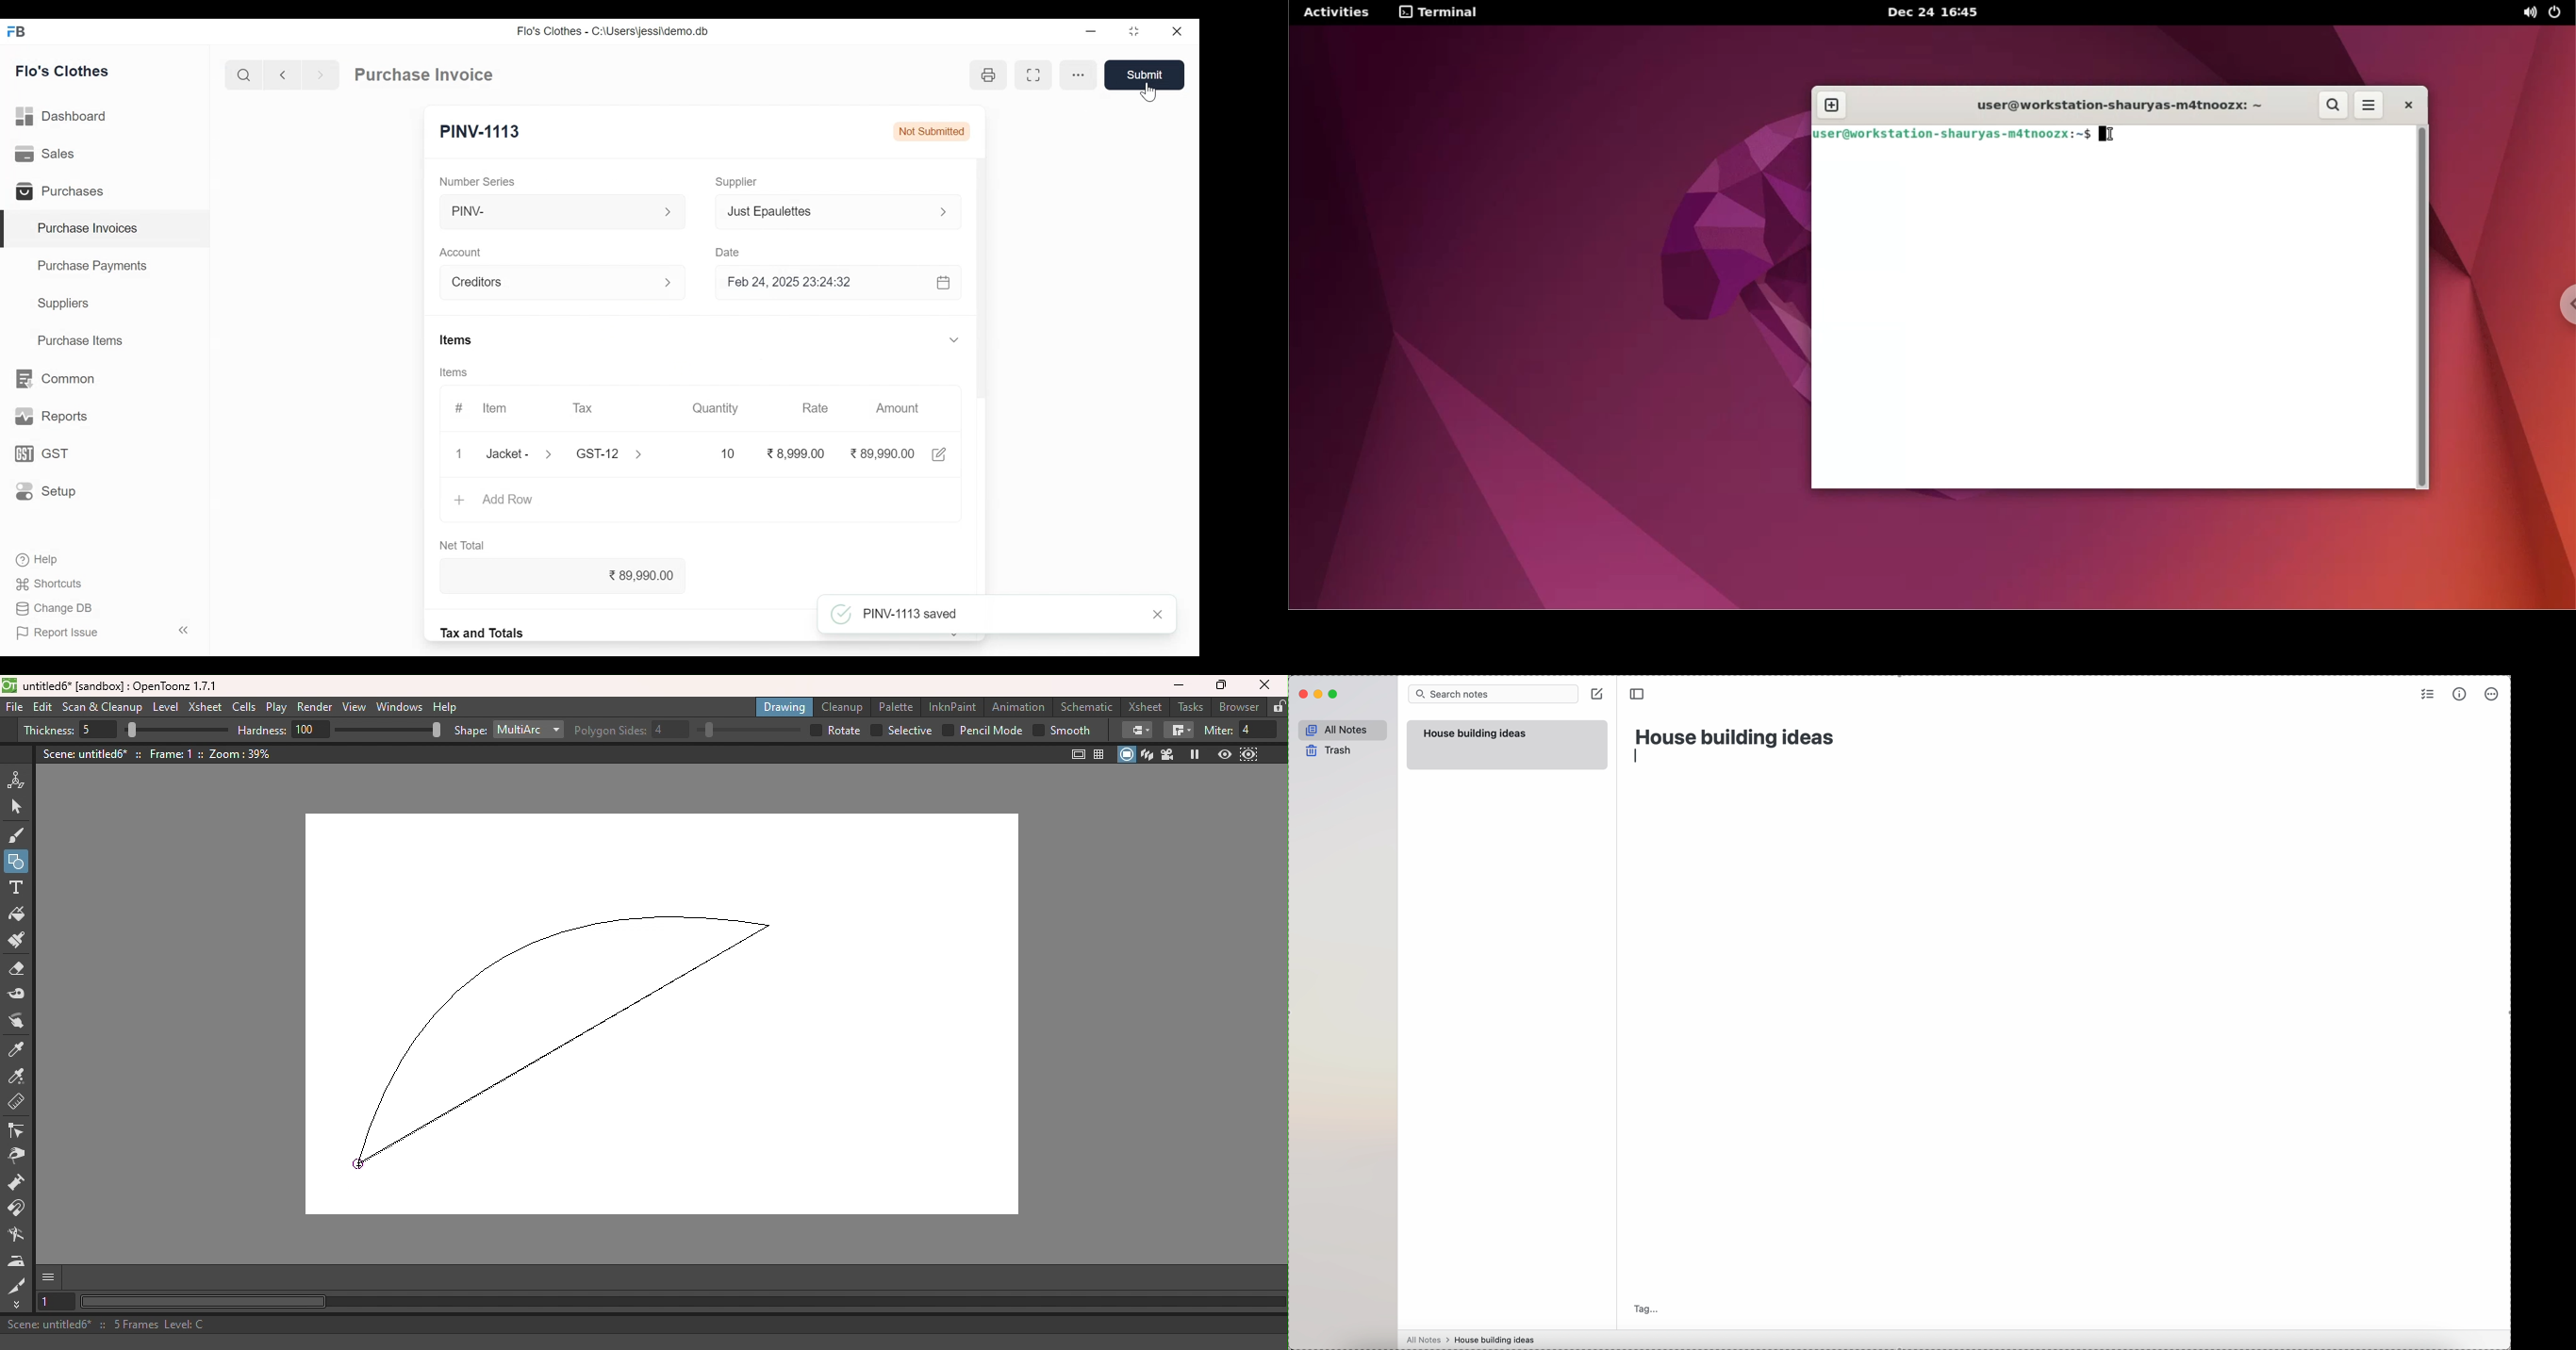  Describe the element at coordinates (673, 284) in the screenshot. I see `Expand` at that location.